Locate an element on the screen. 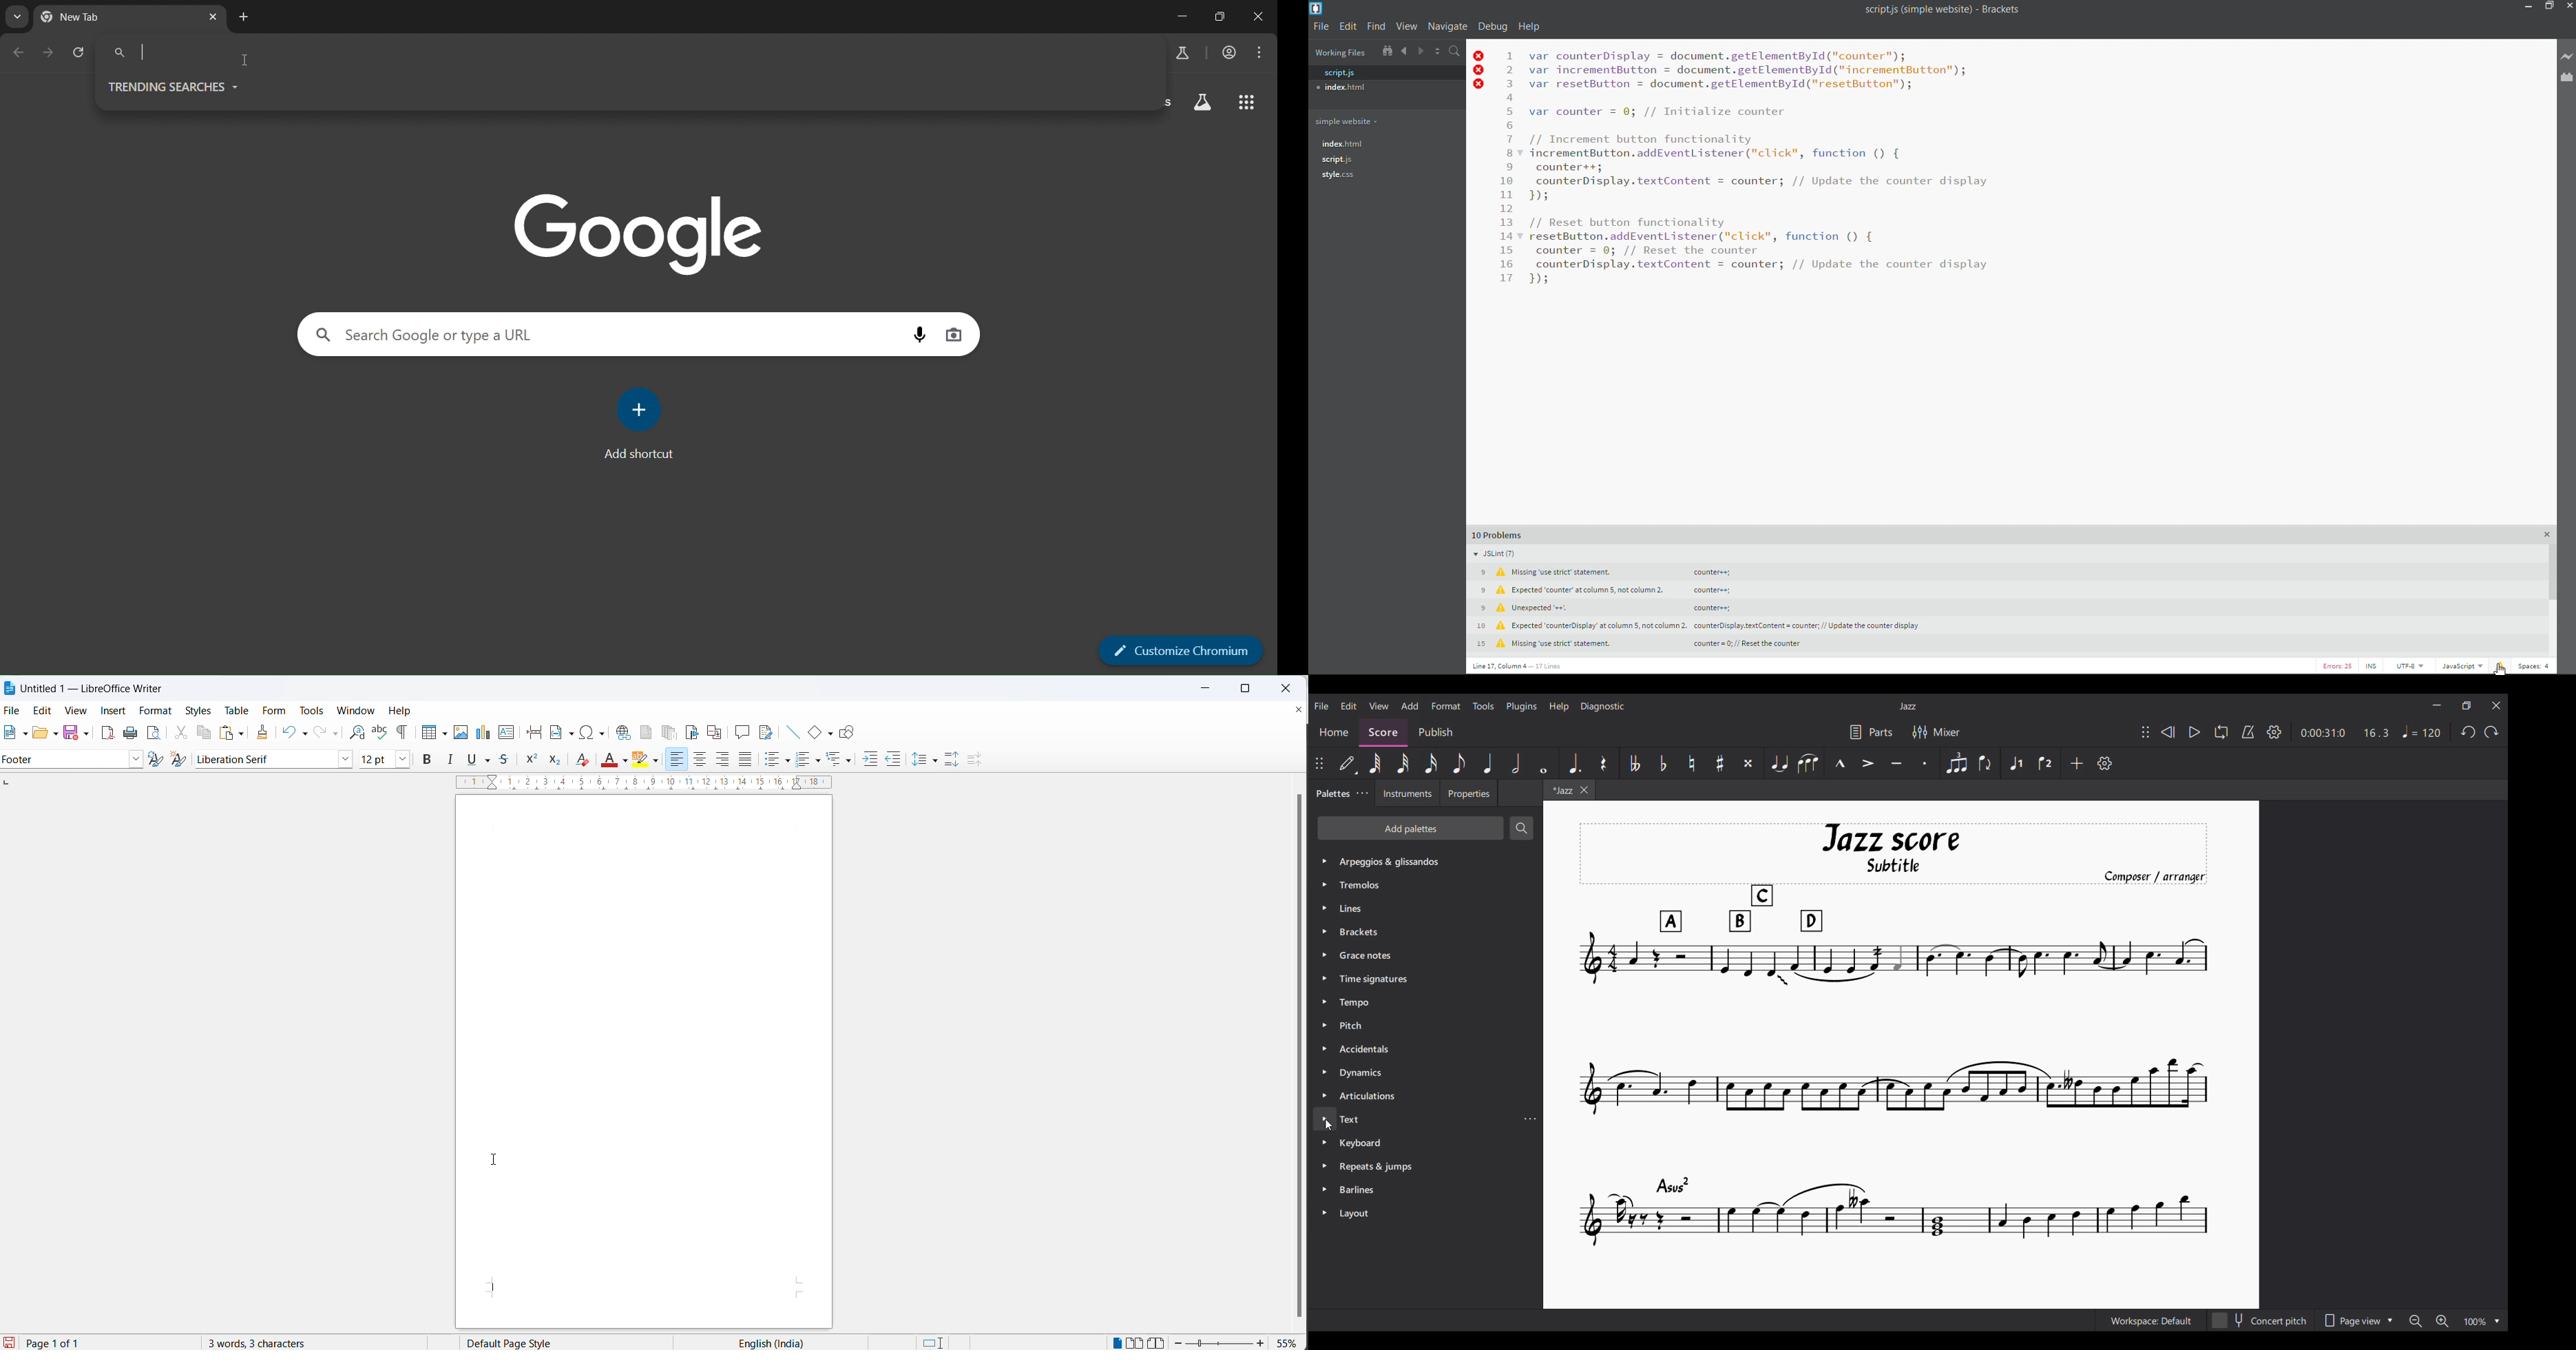 This screenshot has height=1372, width=2576. Format menu is located at coordinates (1446, 706).